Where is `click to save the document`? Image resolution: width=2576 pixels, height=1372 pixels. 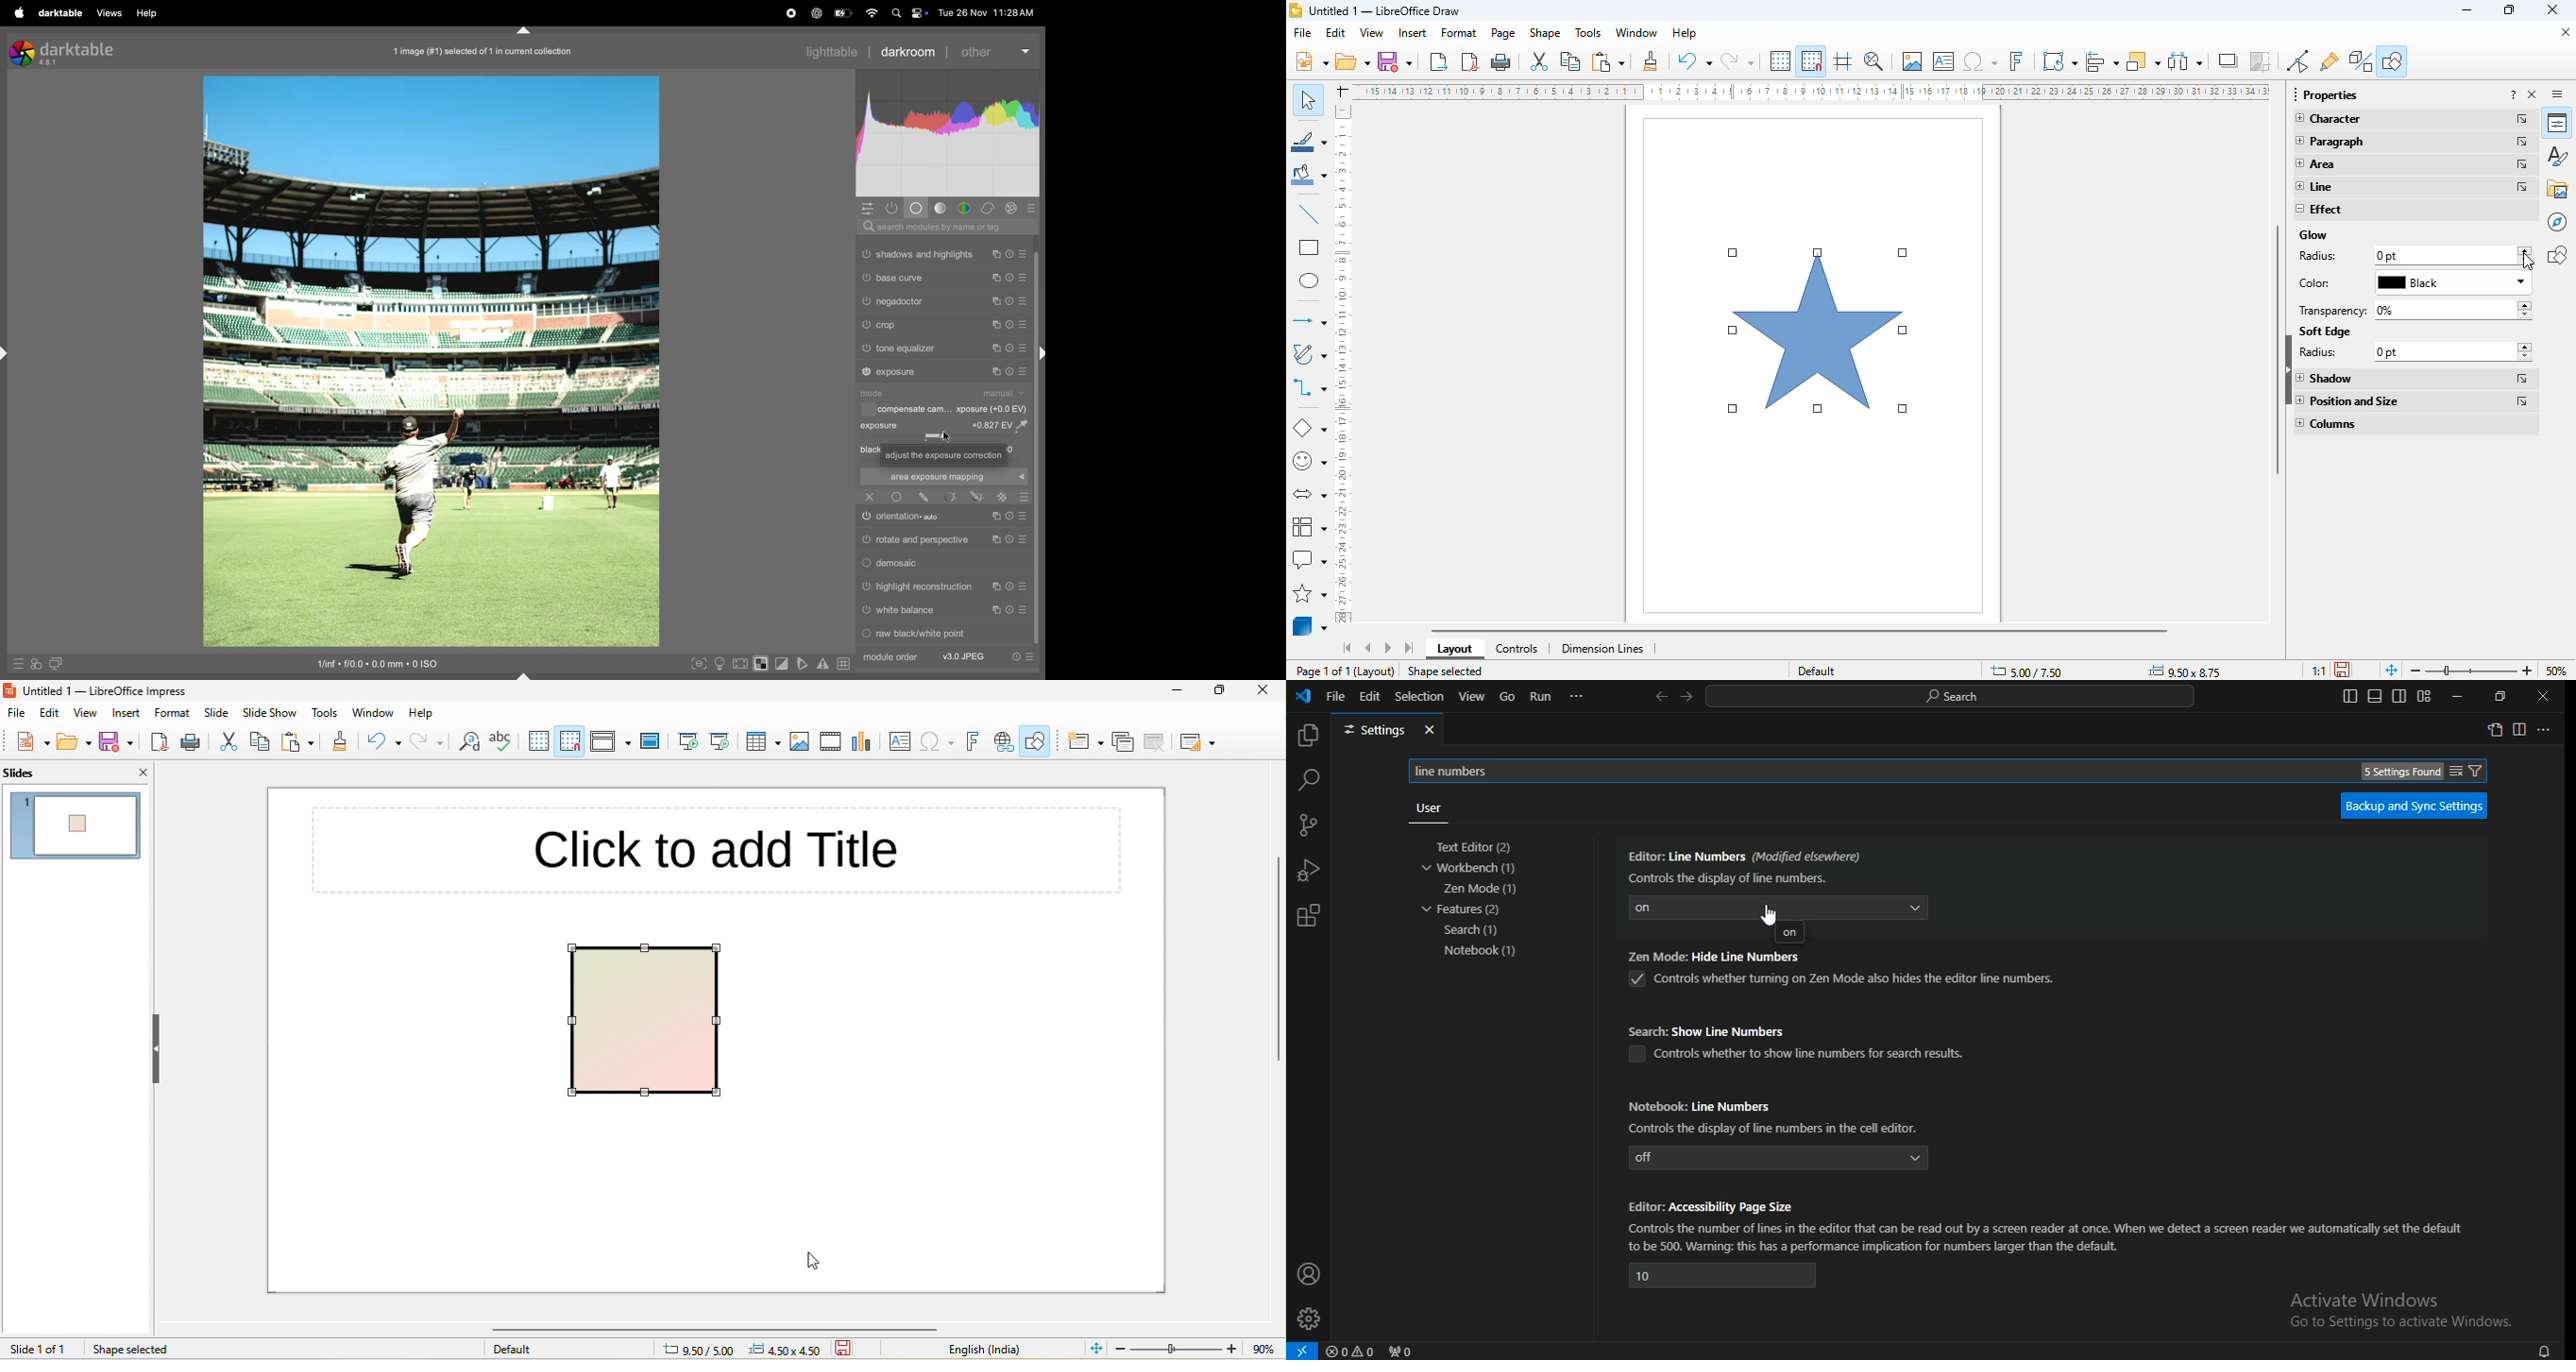 click to save the document is located at coordinates (2342, 670).